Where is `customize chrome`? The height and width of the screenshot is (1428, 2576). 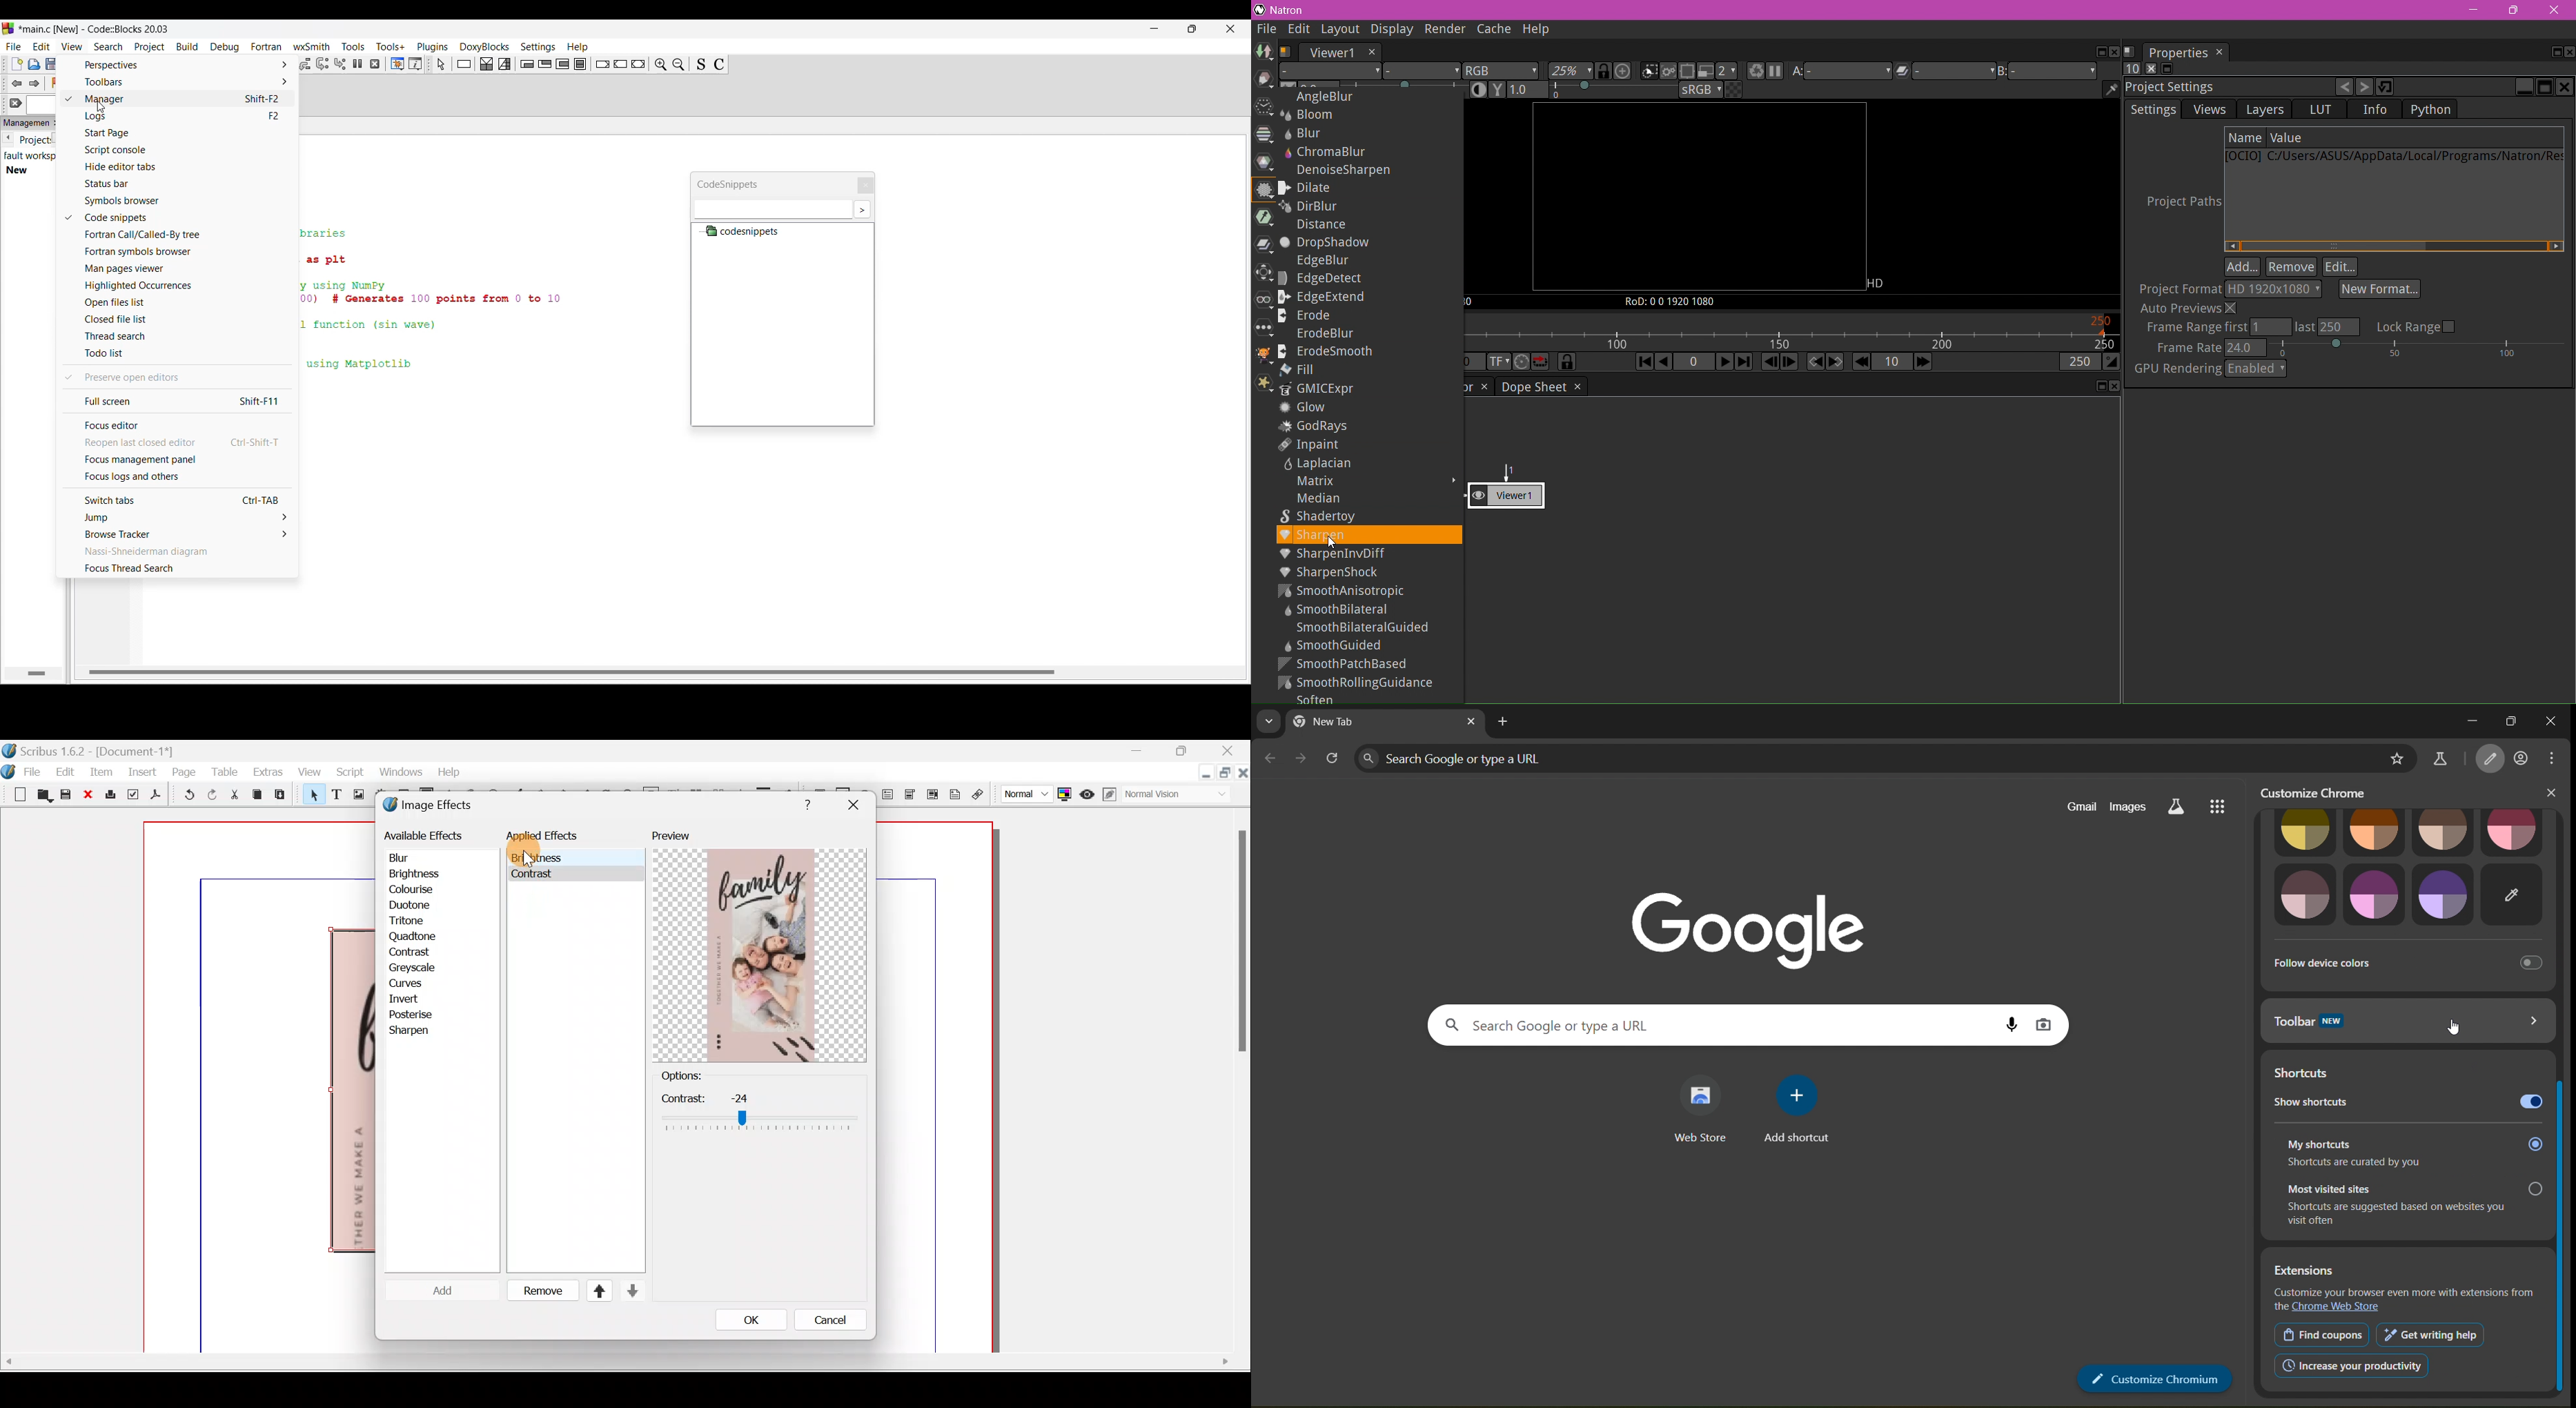
customize chrome is located at coordinates (2491, 759).